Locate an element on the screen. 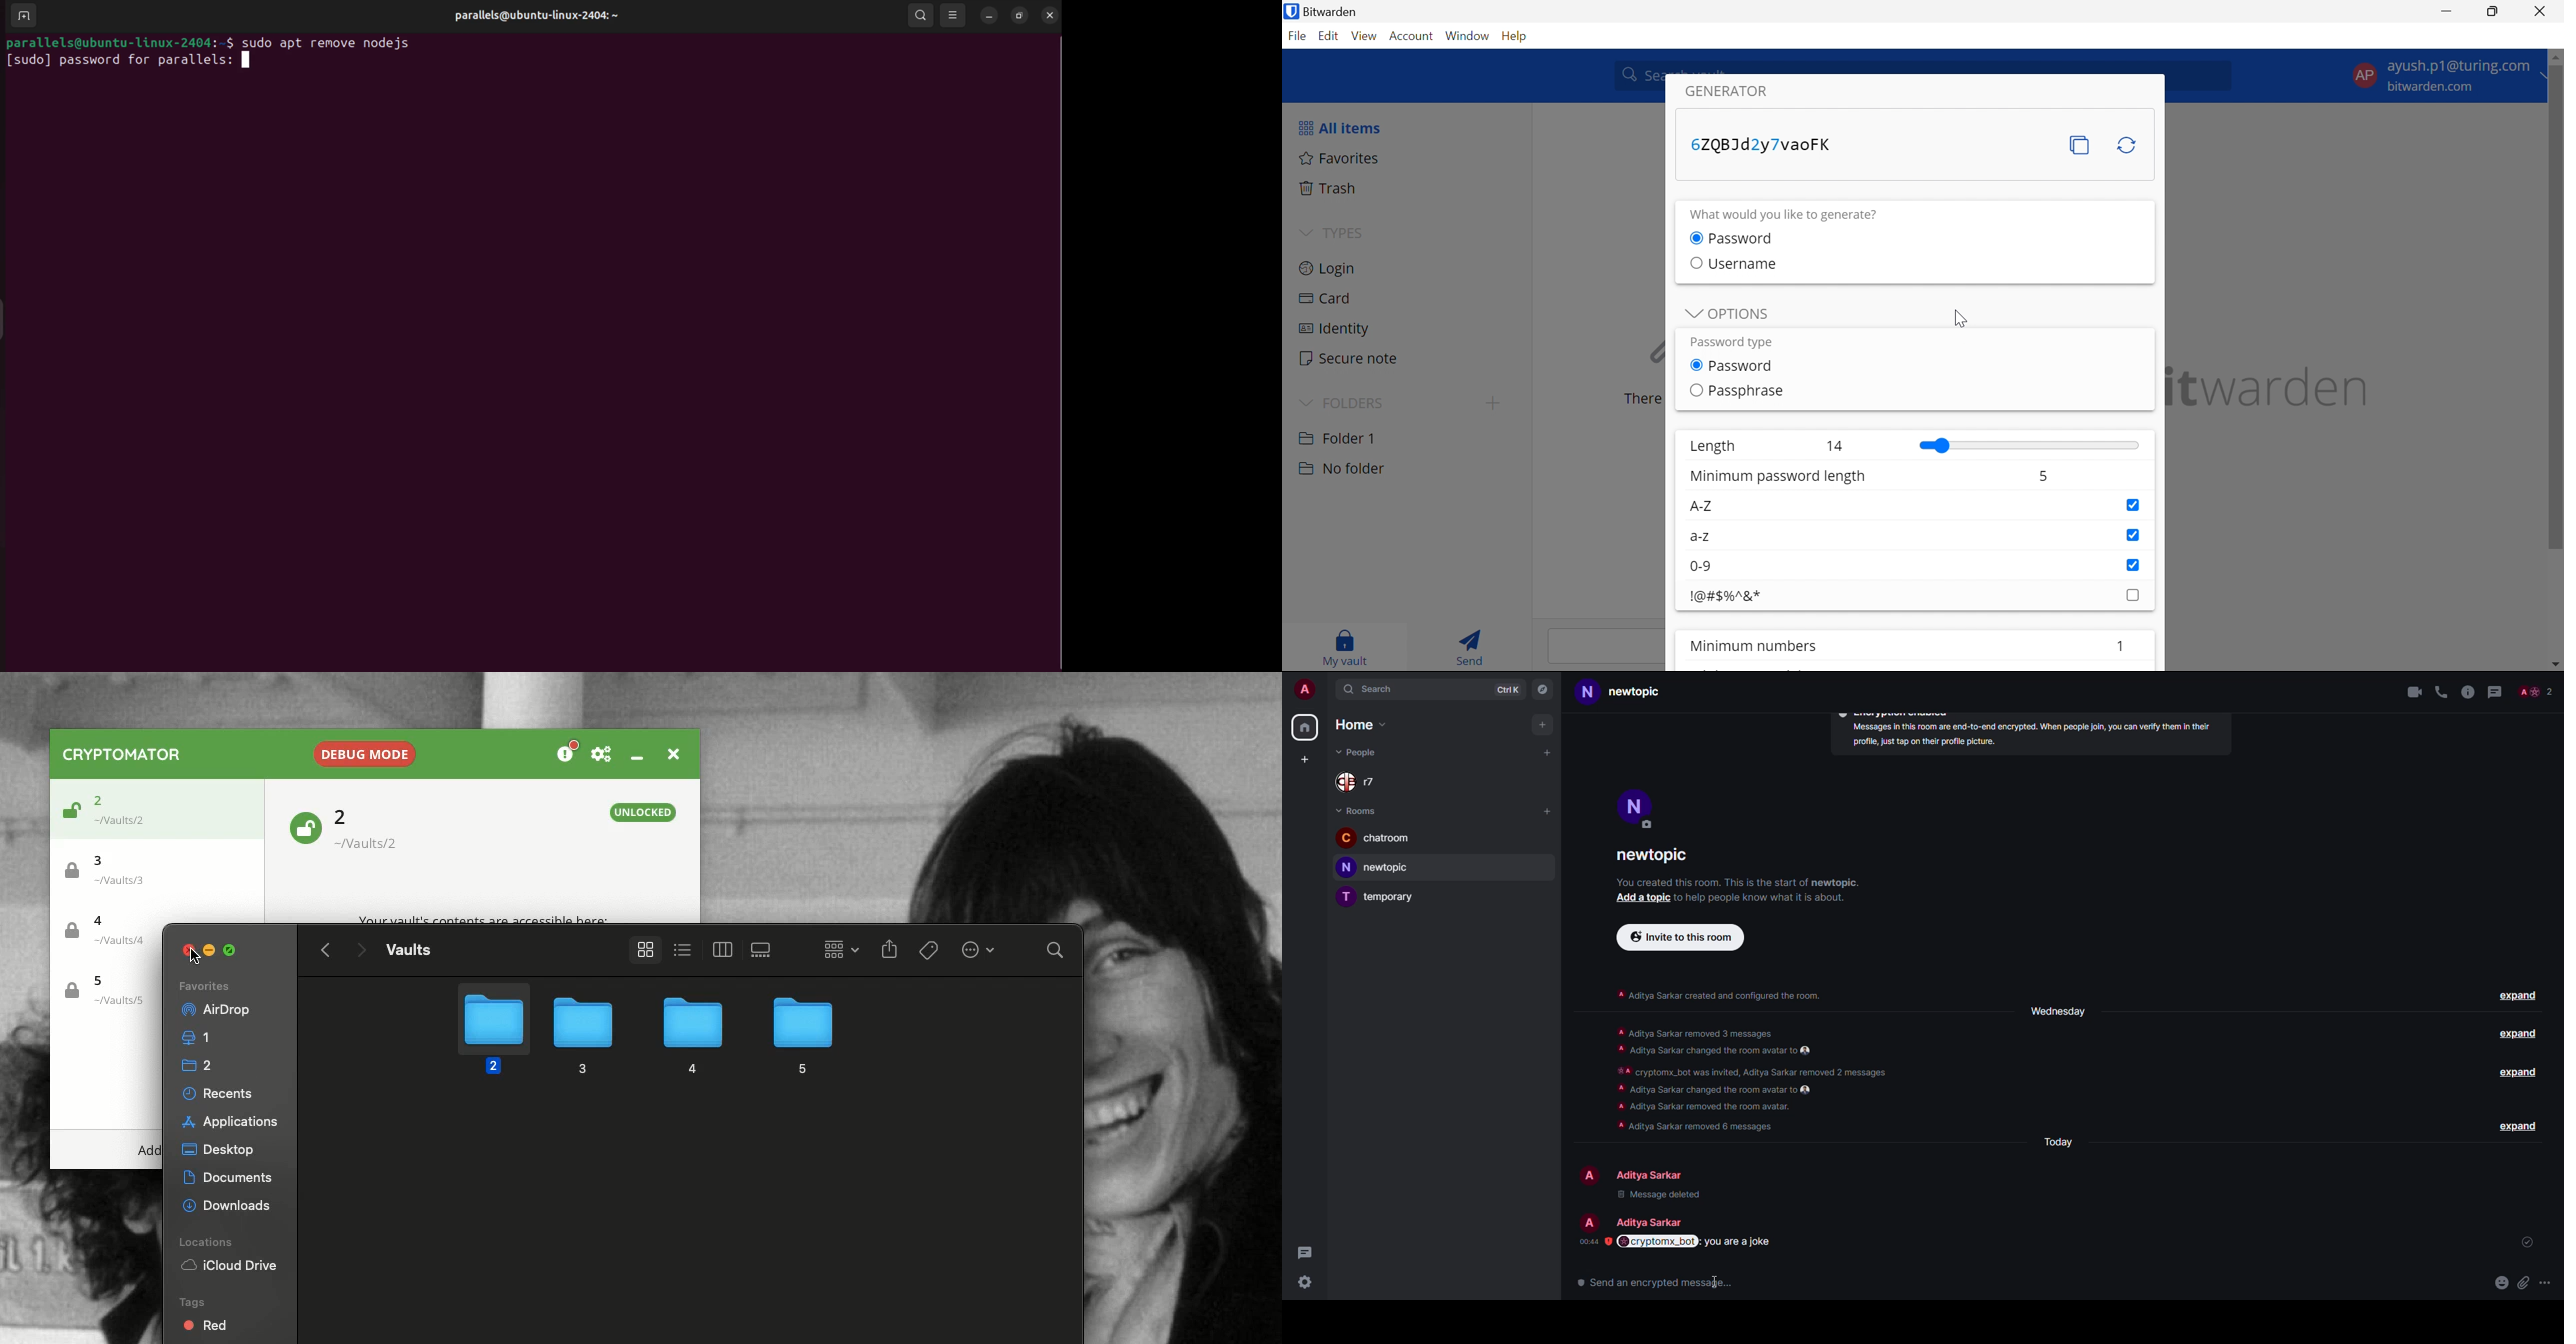 The image size is (2576, 1344). cursor is located at coordinates (1713, 1282).